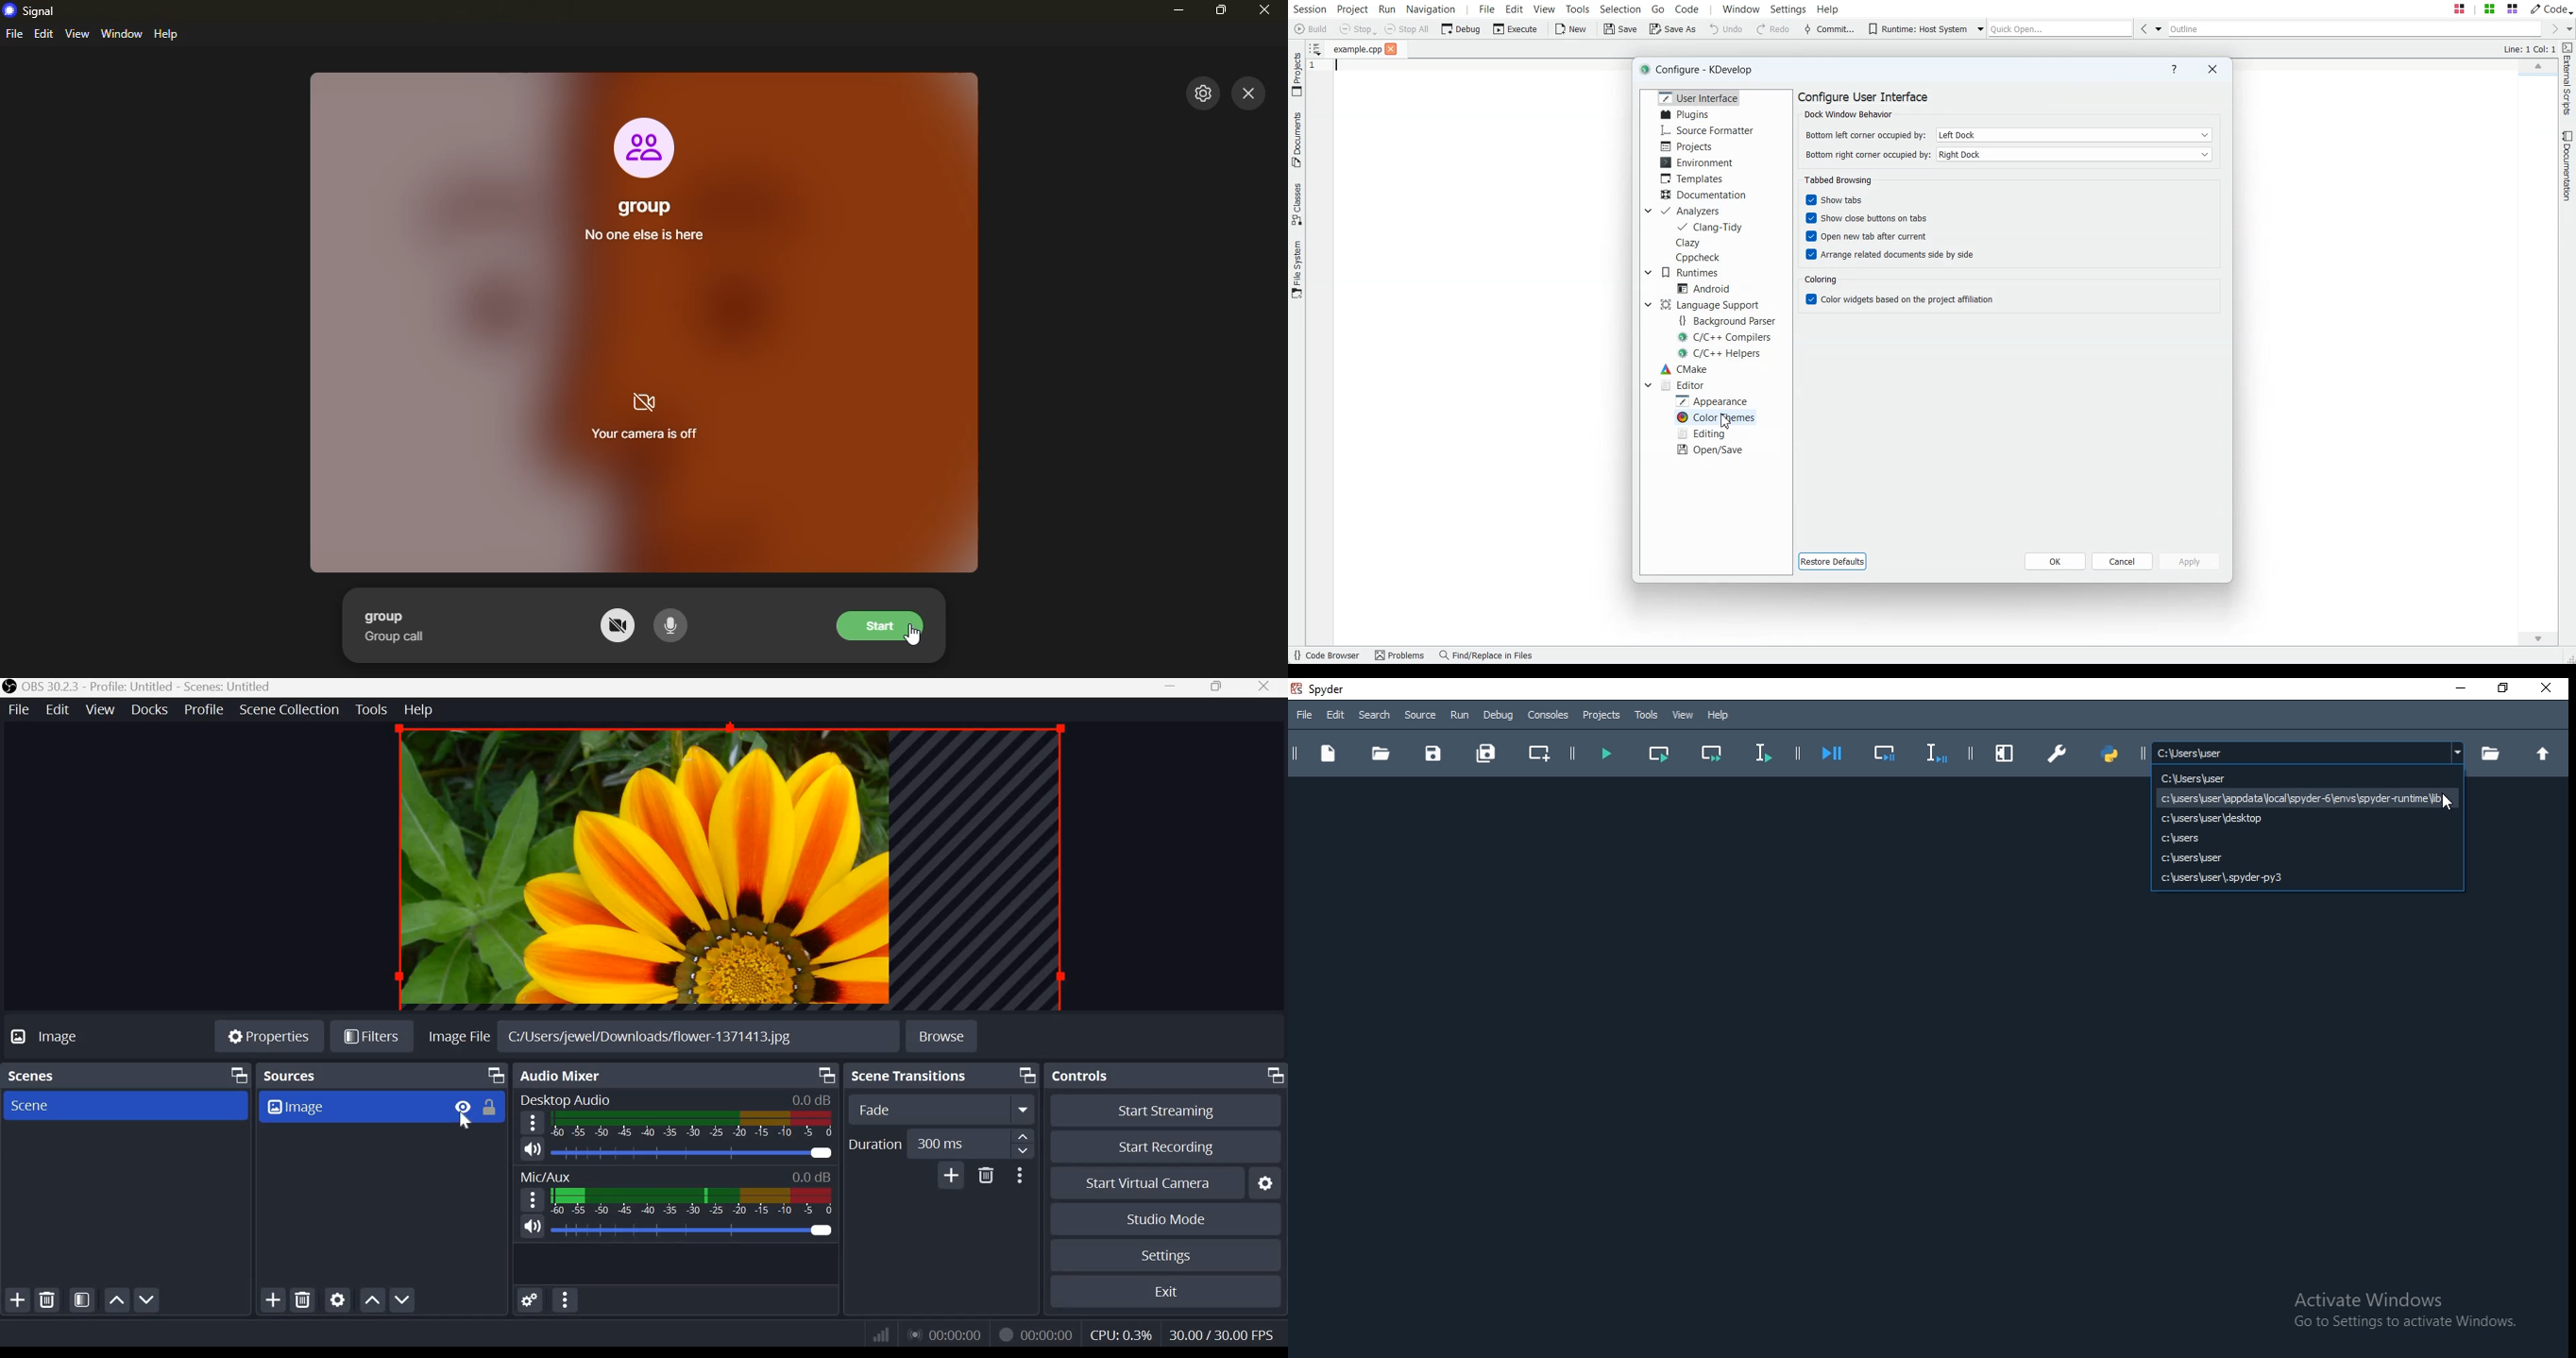 The image size is (2576, 1372). Describe the element at coordinates (464, 1106) in the screenshot. I see `Visibility Toggle` at that location.